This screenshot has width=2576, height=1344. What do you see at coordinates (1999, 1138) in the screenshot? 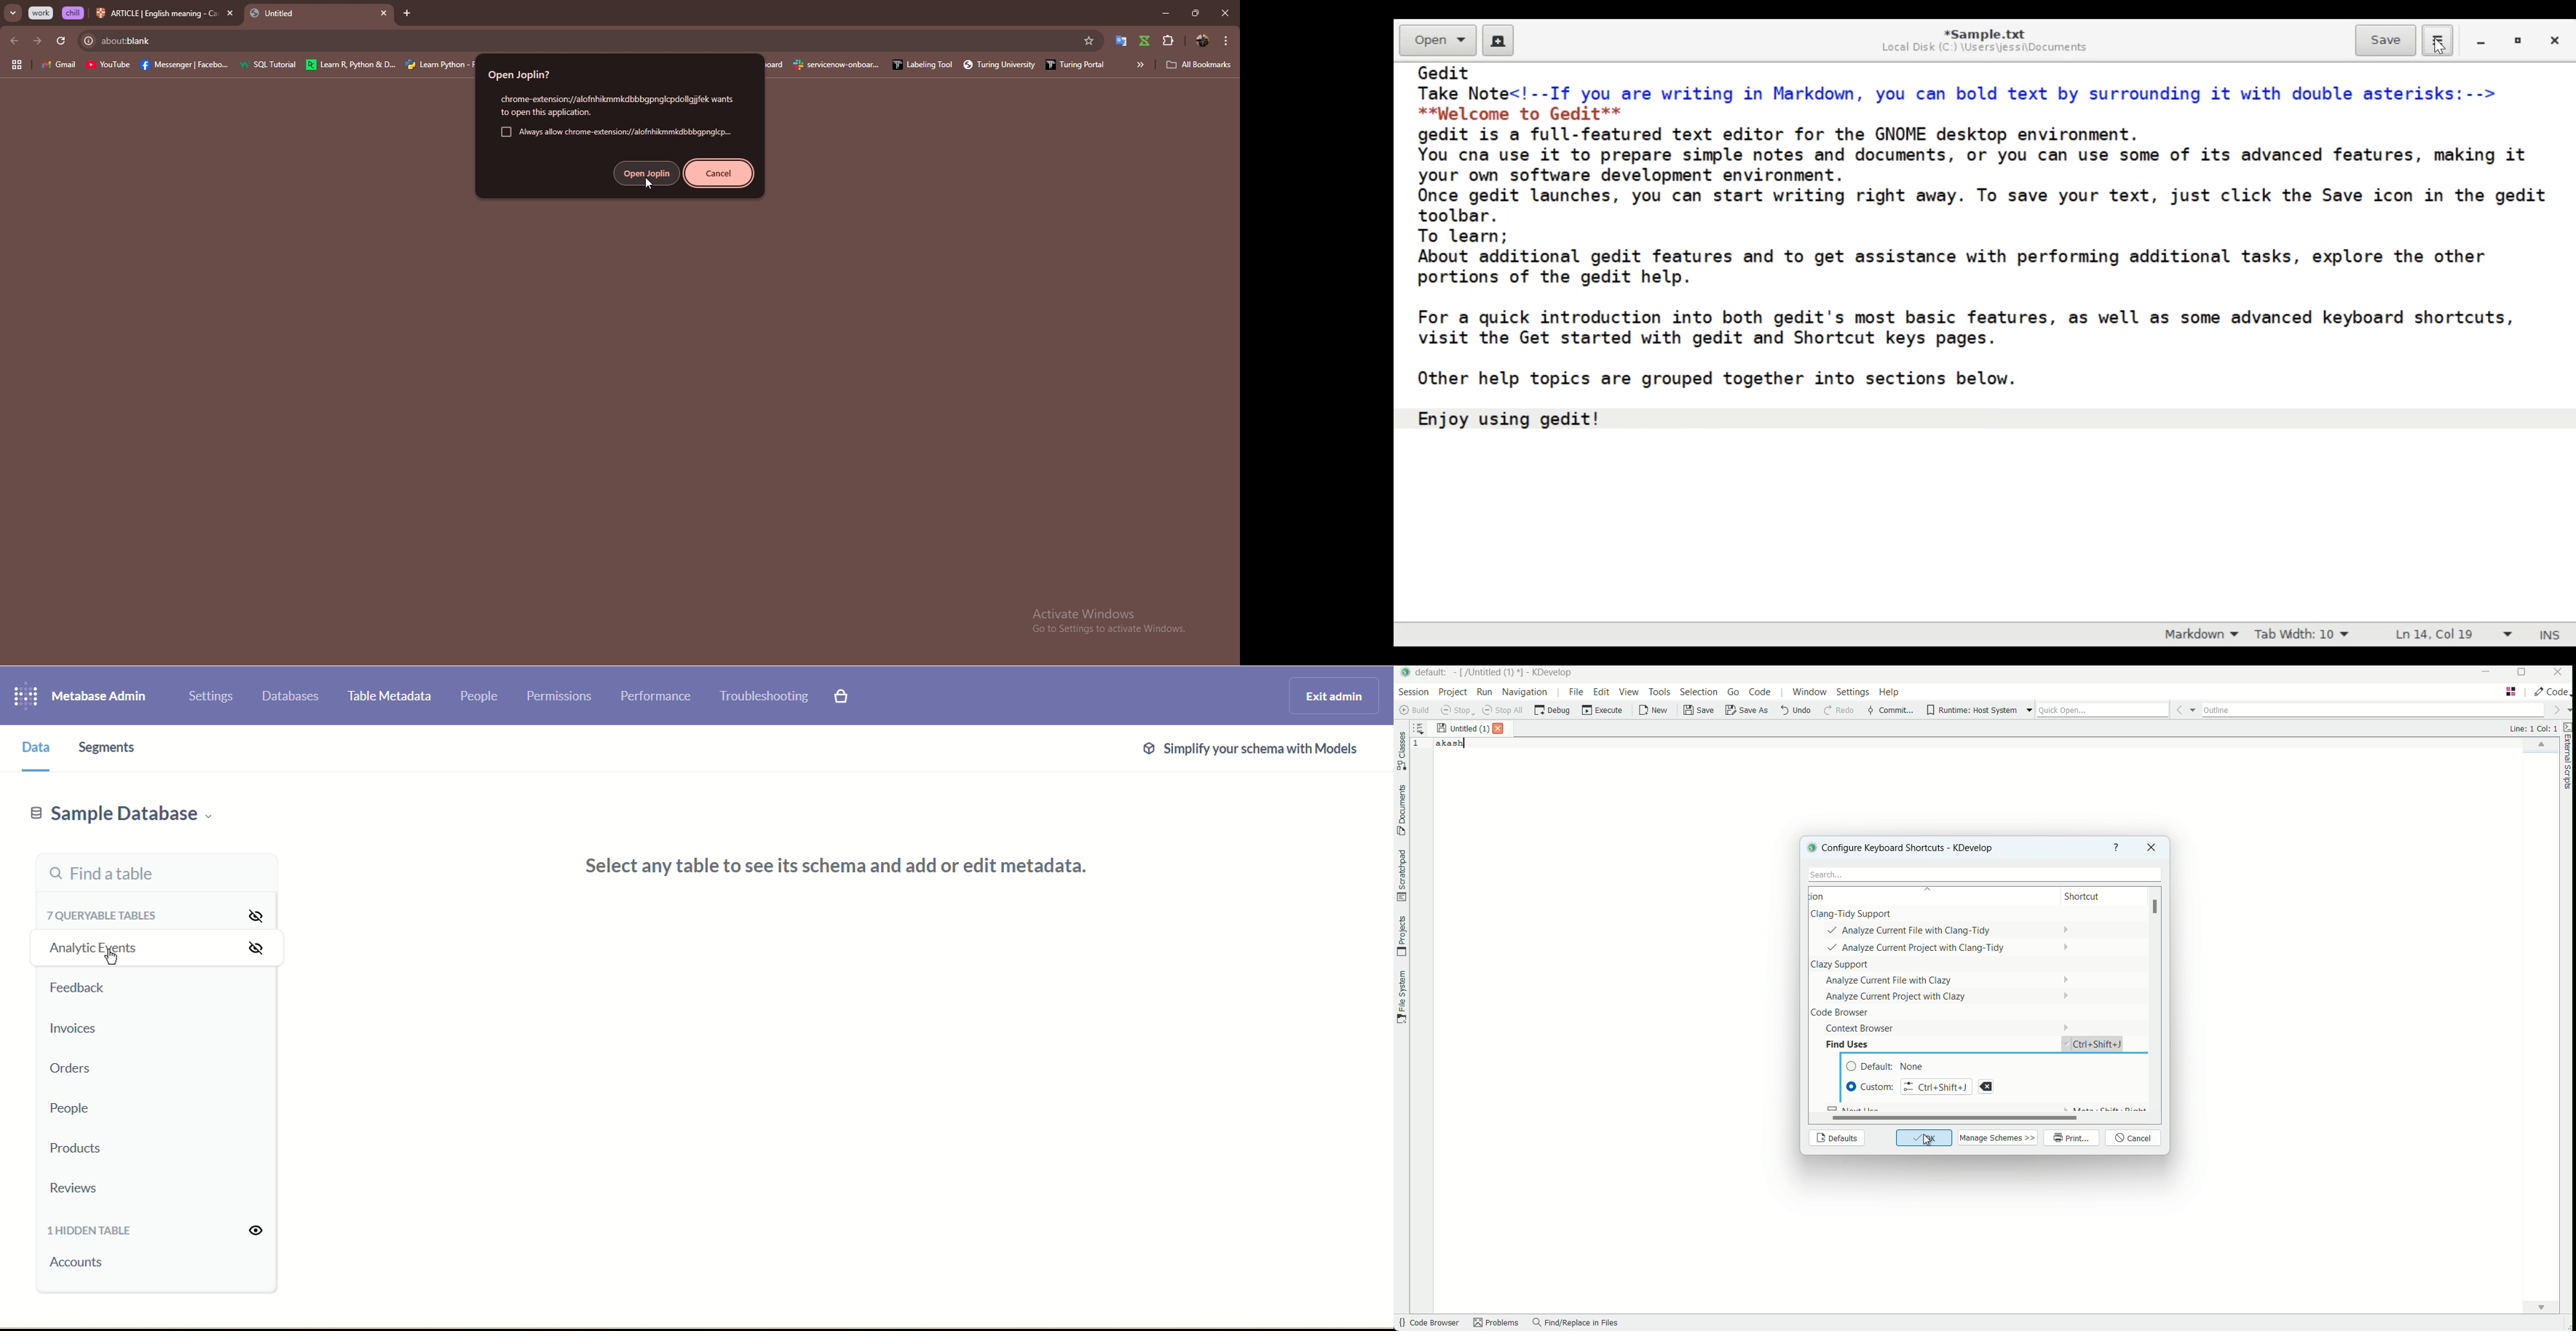
I see `manage schemes` at bounding box center [1999, 1138].